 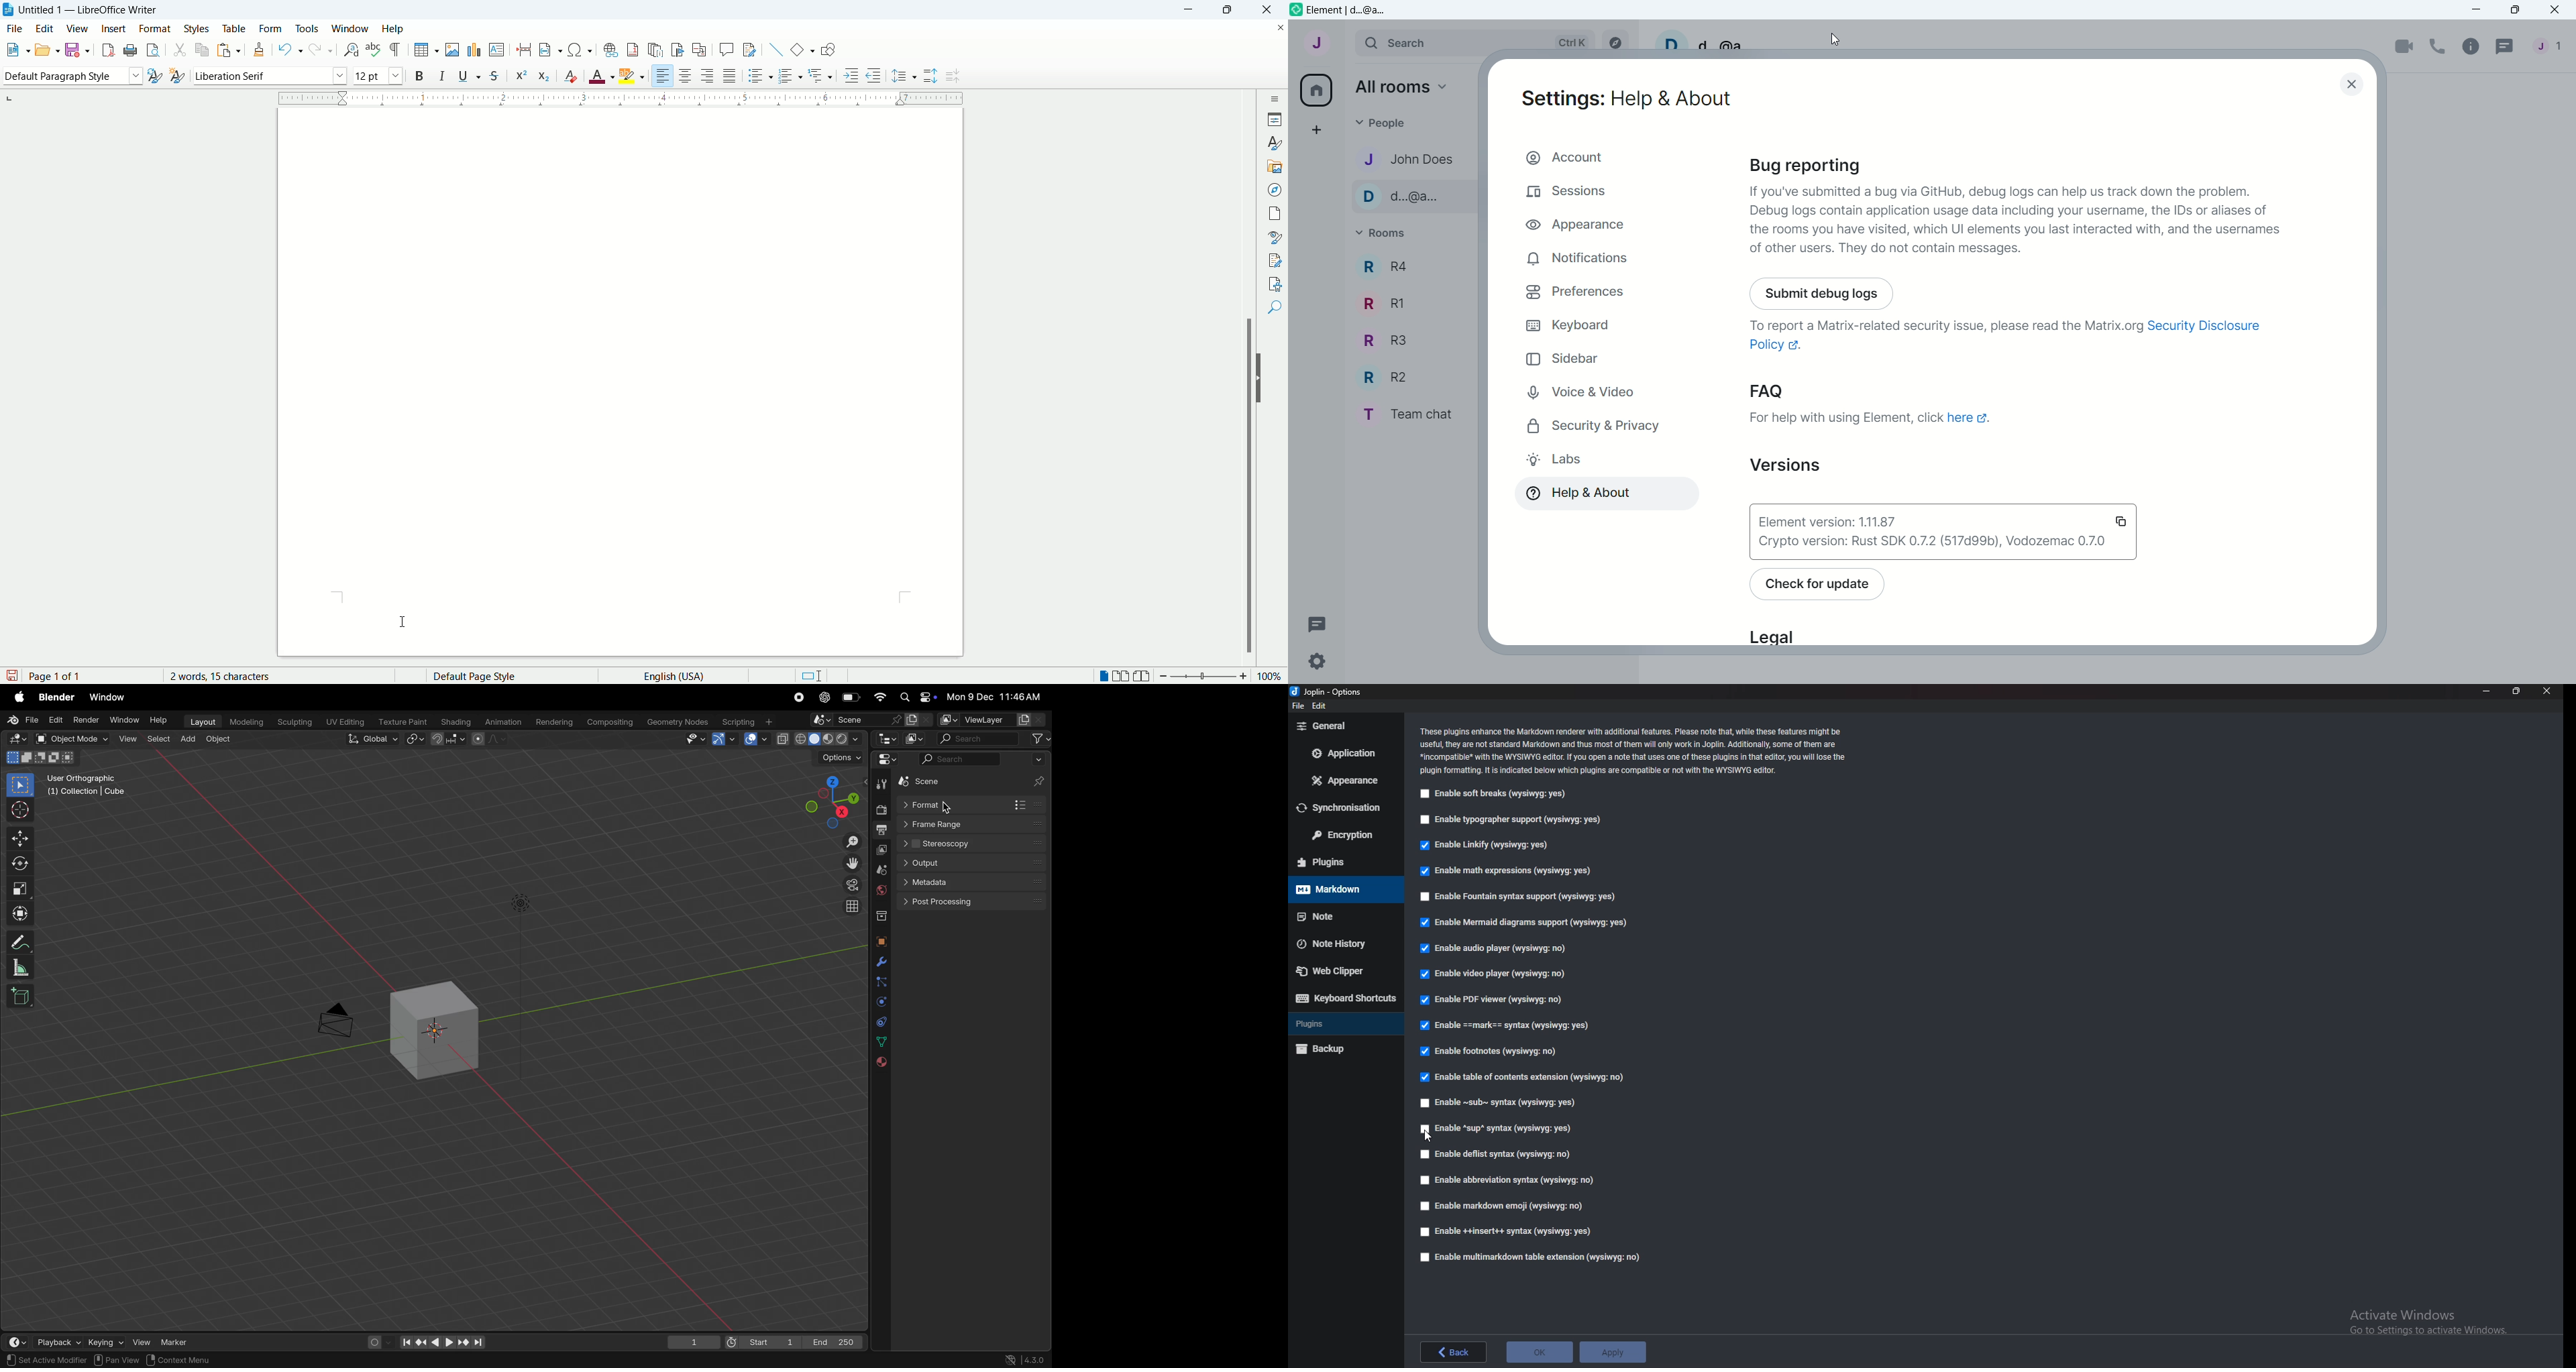 What do you see at coordinates (1700, 40) in the screenshot?
I see `Username` at bounding box center [1700, 40].